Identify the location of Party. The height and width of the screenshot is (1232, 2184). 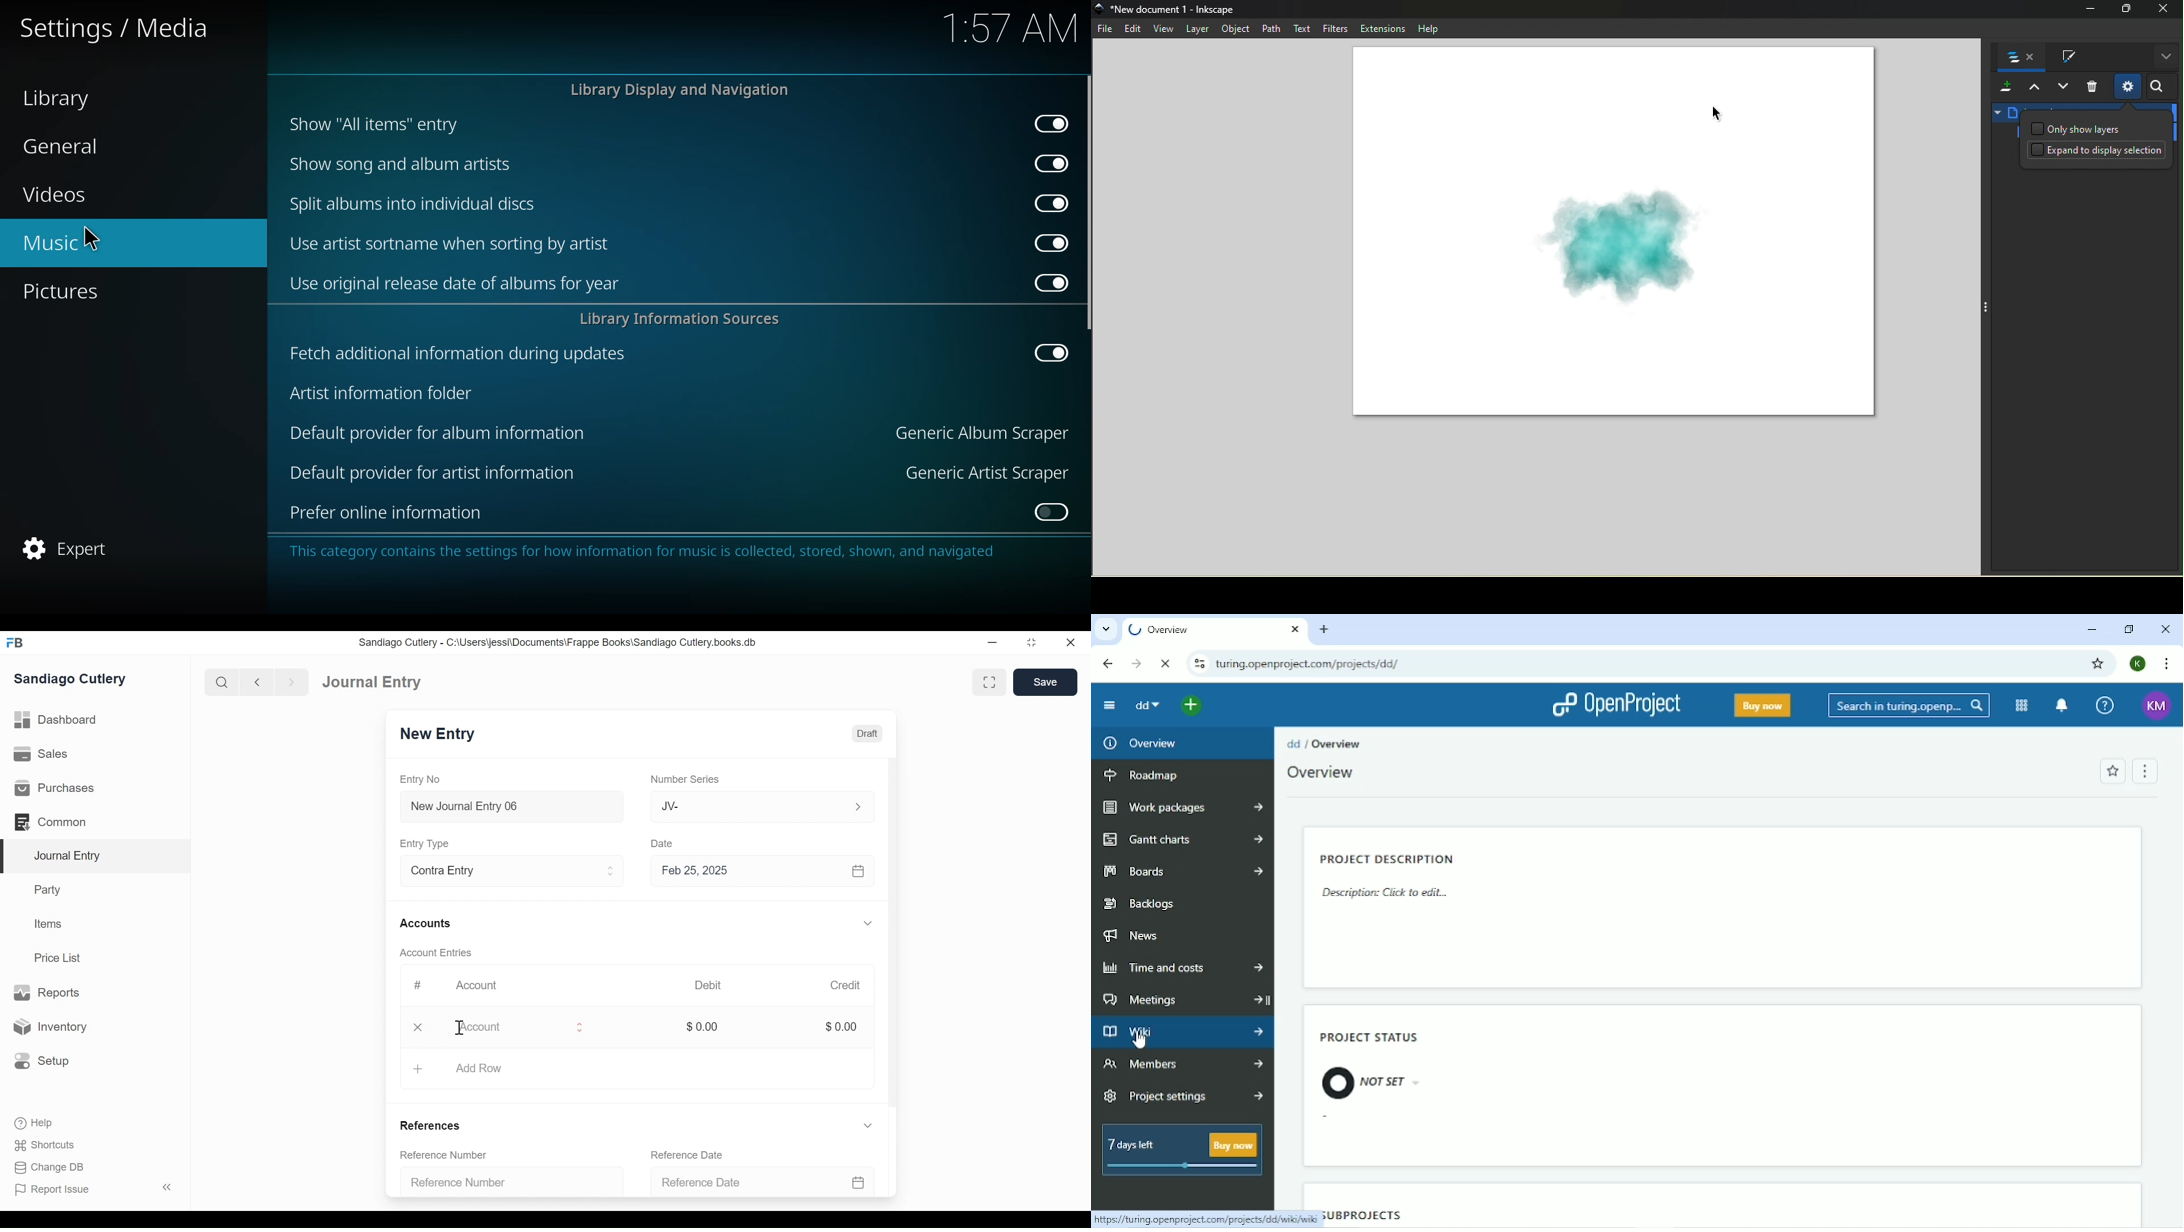
(50, 889).